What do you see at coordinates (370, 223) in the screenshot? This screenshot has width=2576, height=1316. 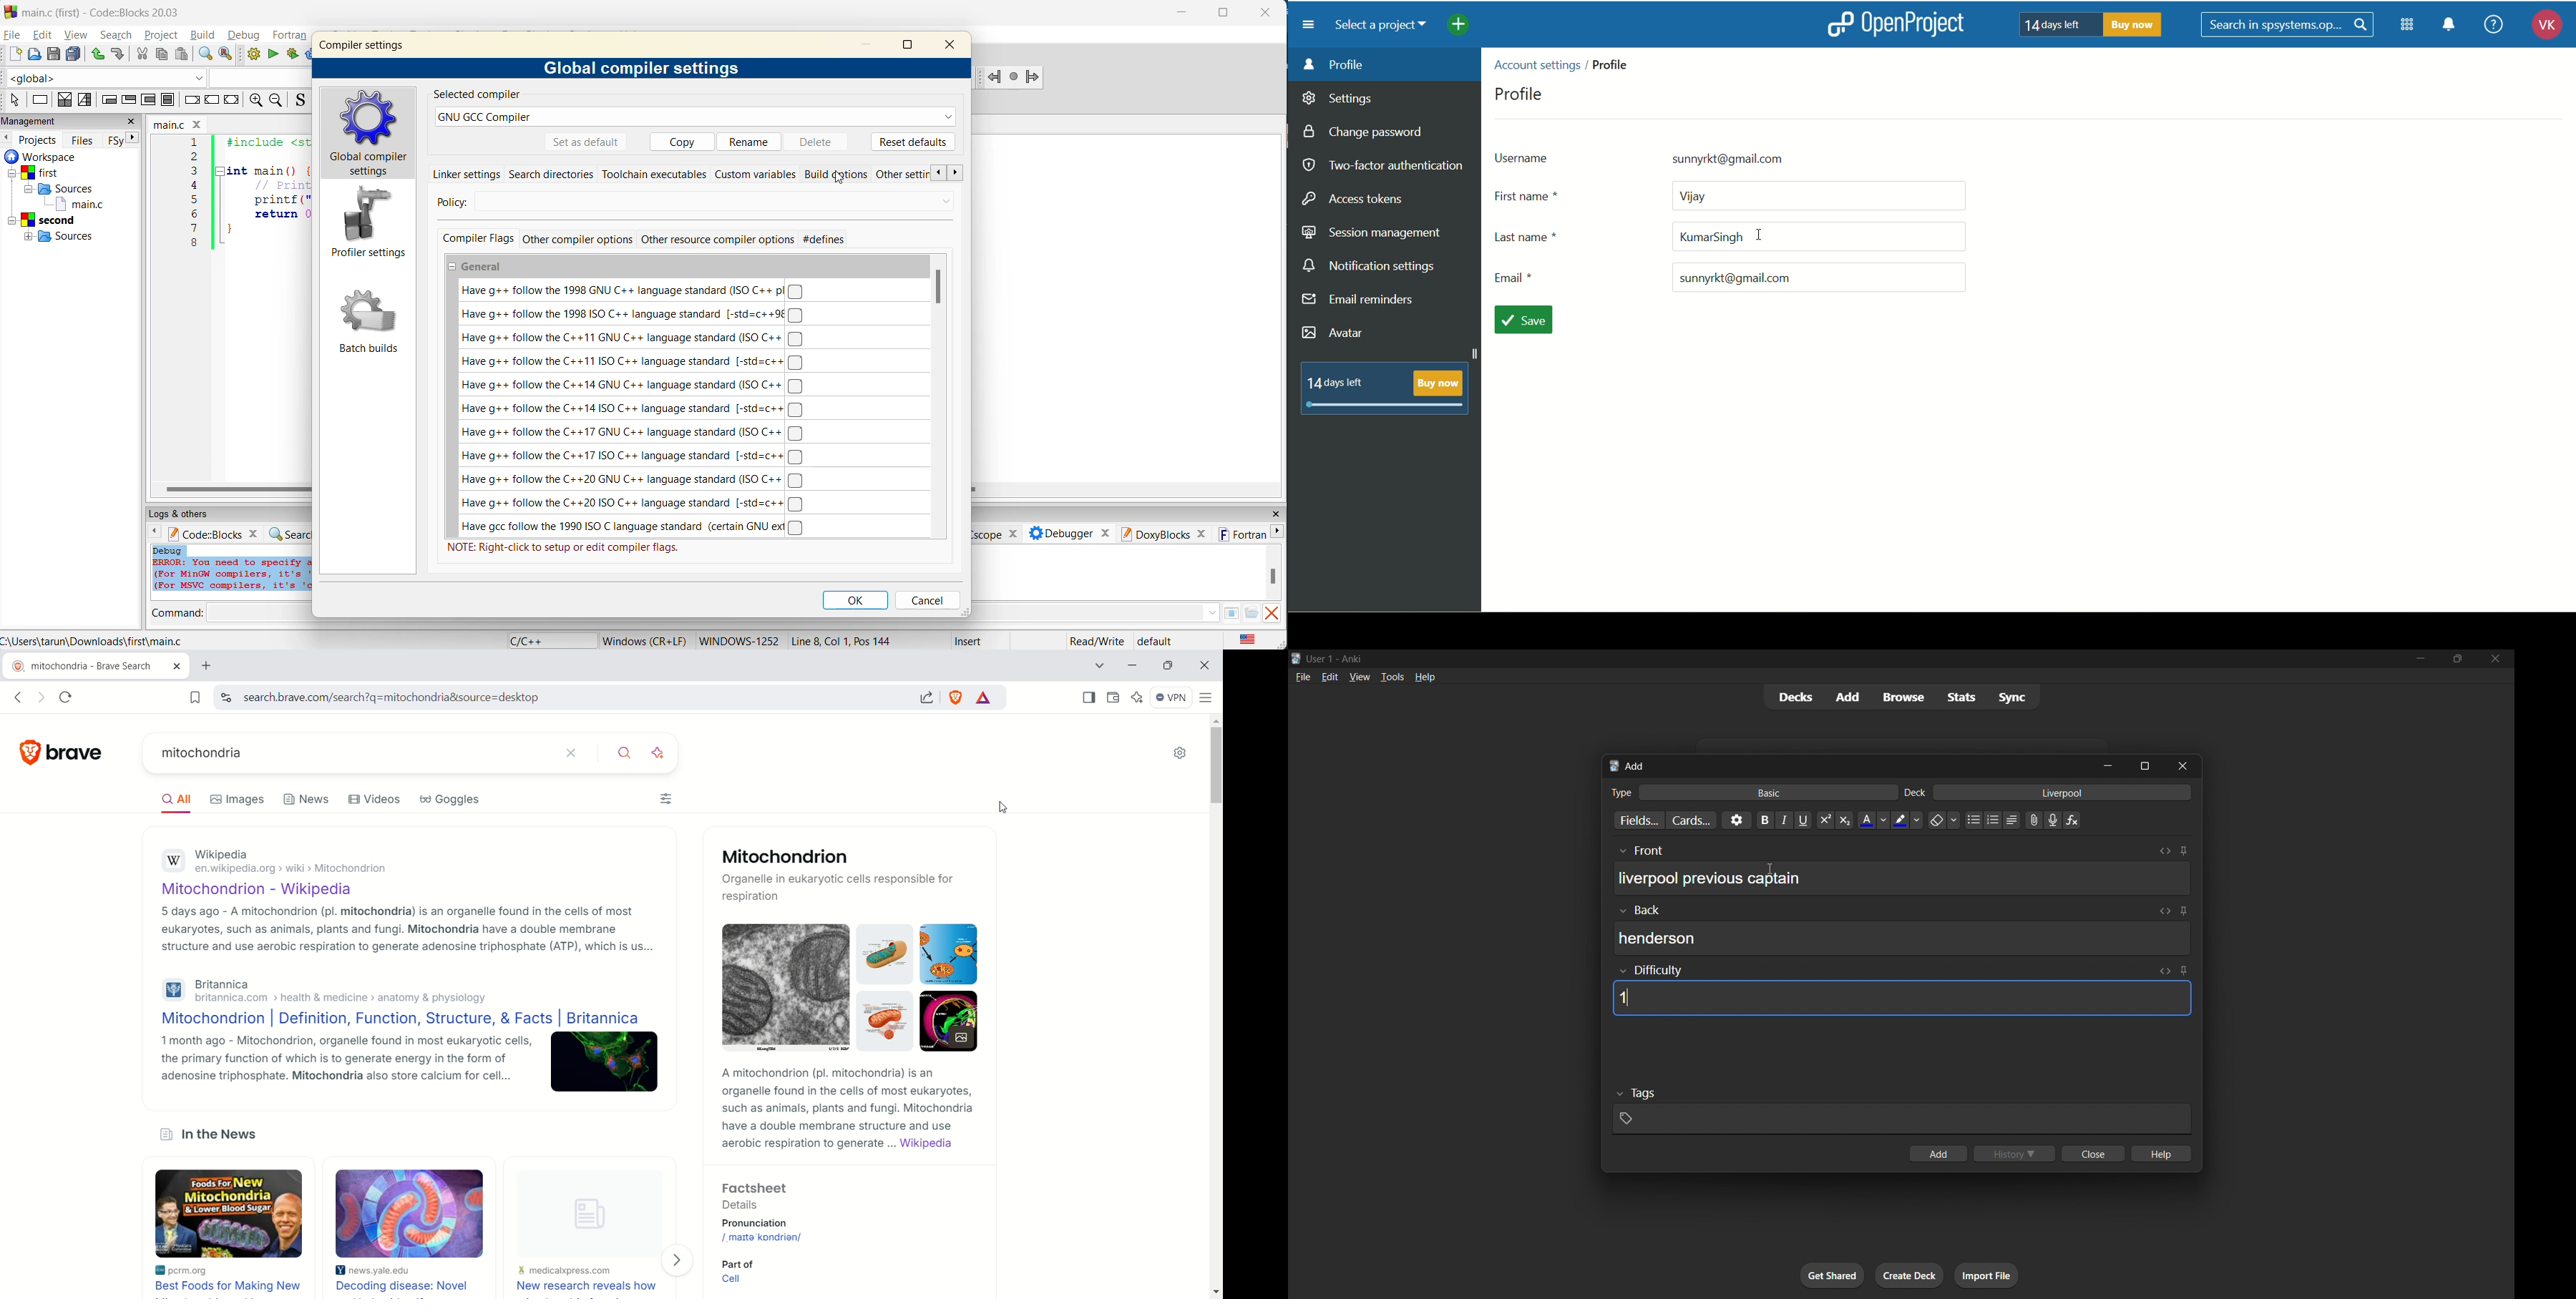 I see `profile settings` at bounding box center [370, 223].